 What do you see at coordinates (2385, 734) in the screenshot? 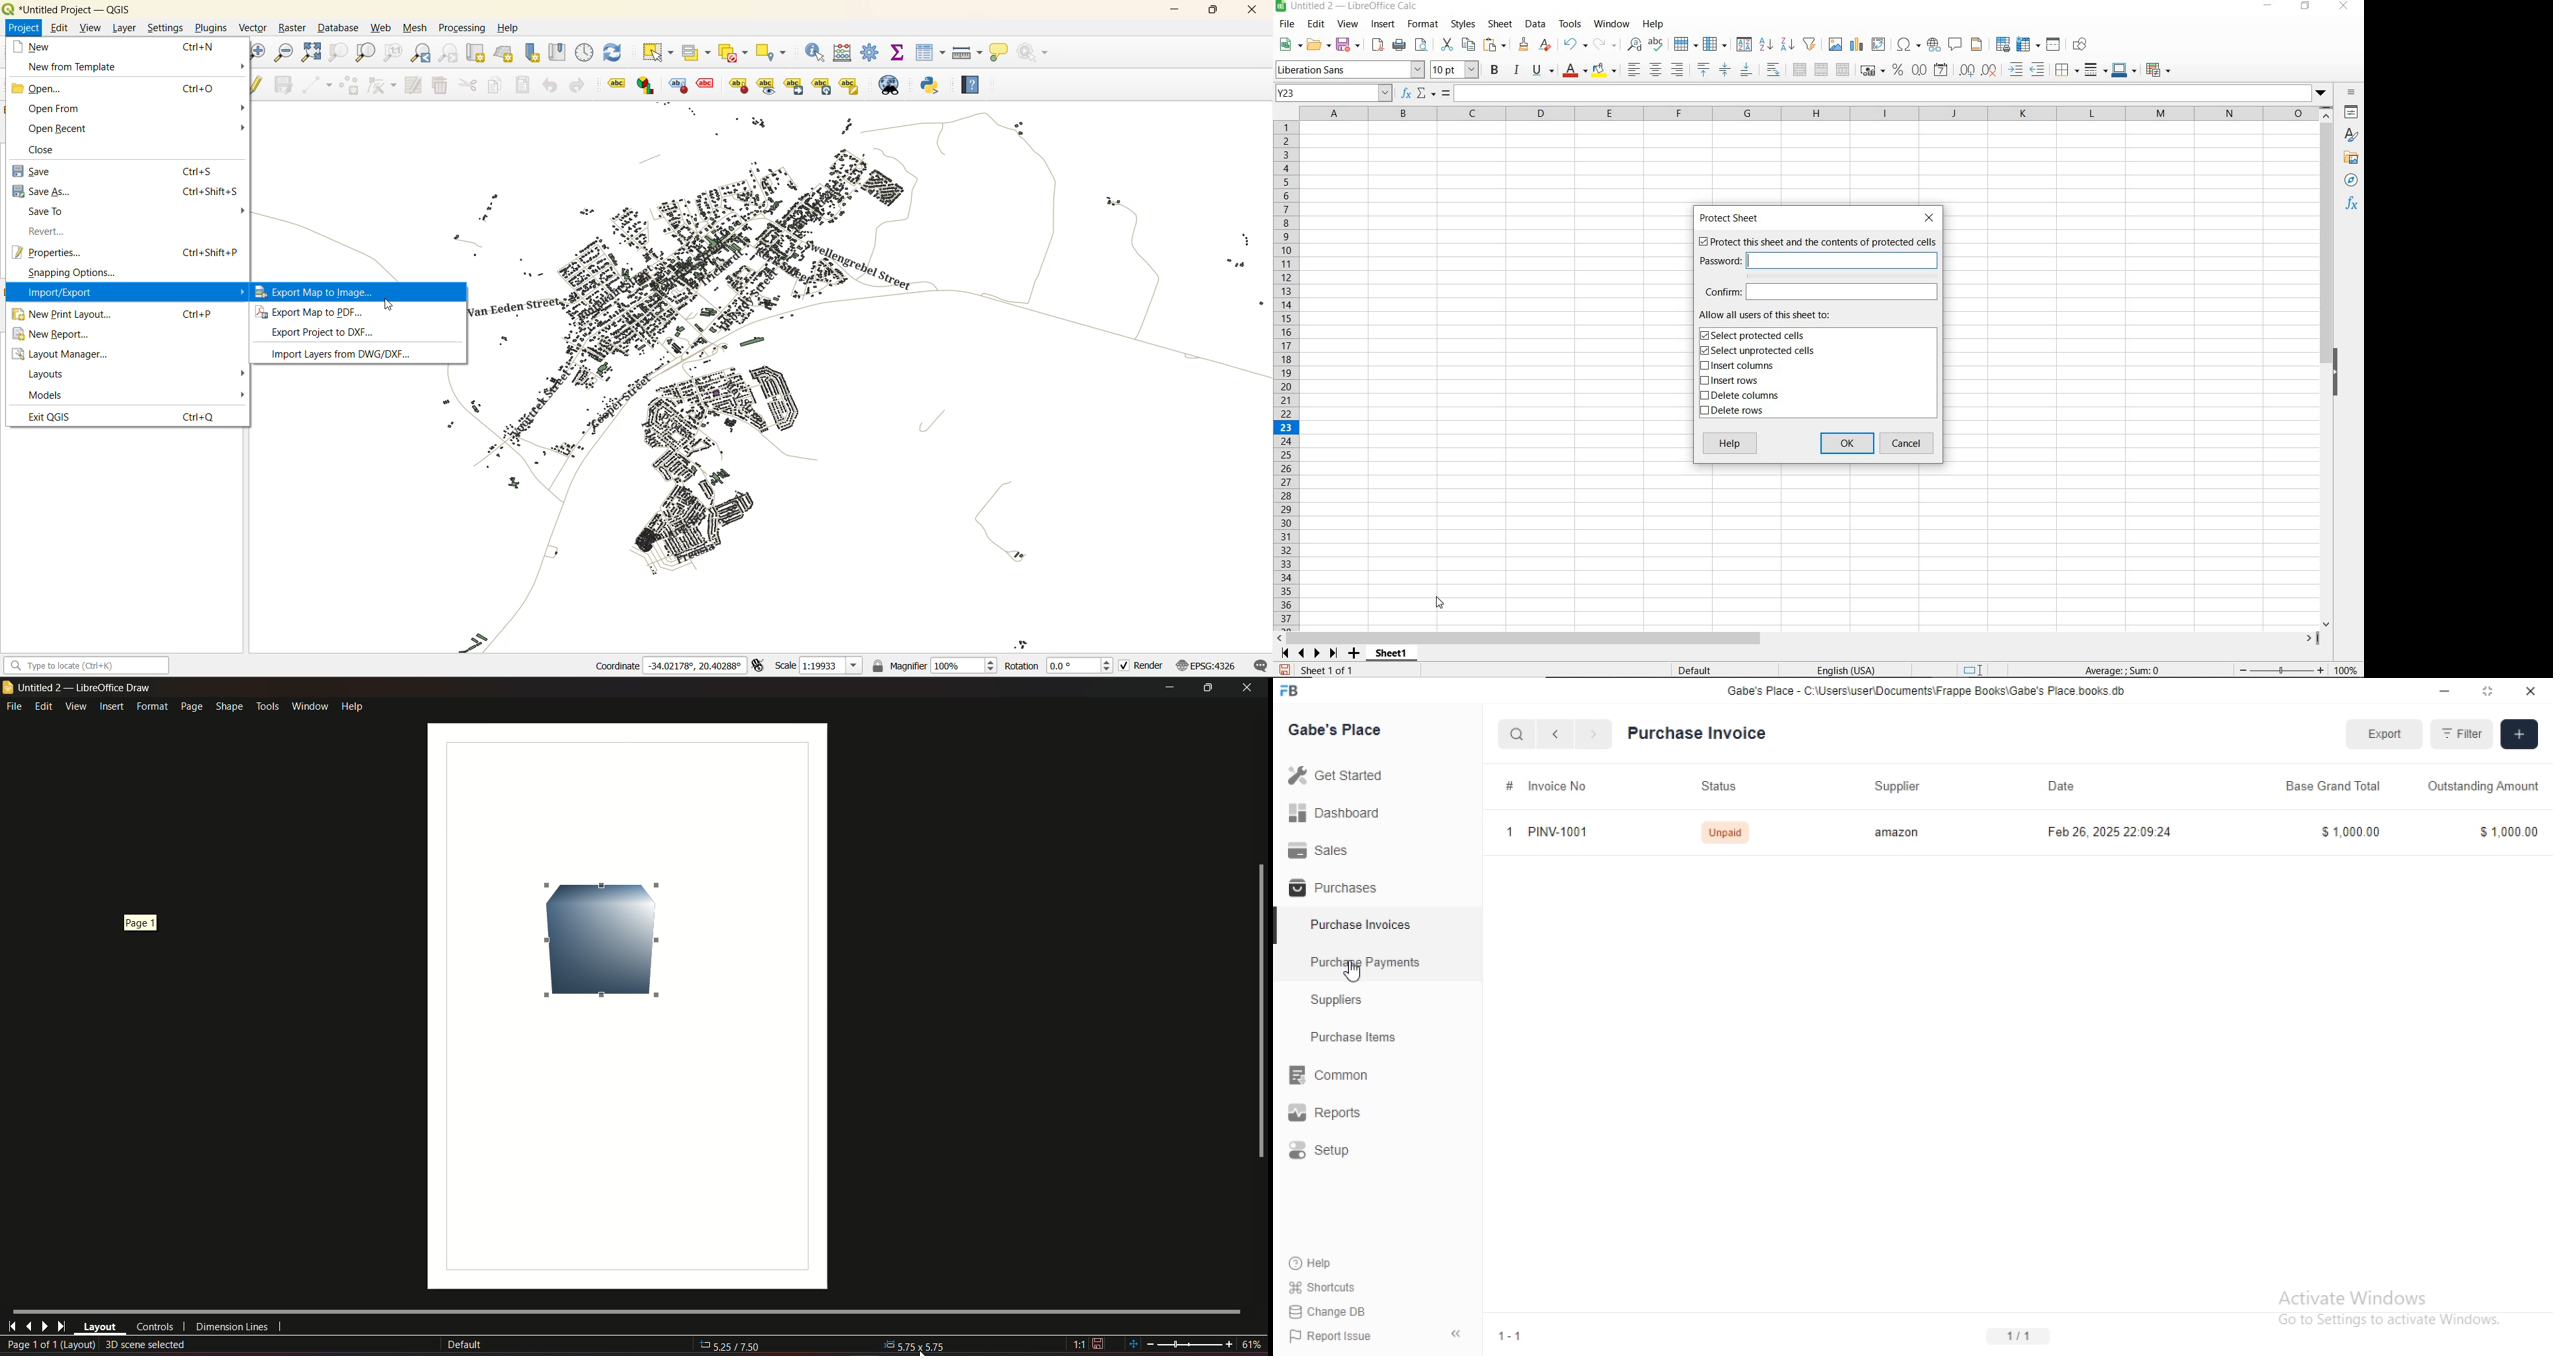
I see `Export` at bounding box center [2385, 734].